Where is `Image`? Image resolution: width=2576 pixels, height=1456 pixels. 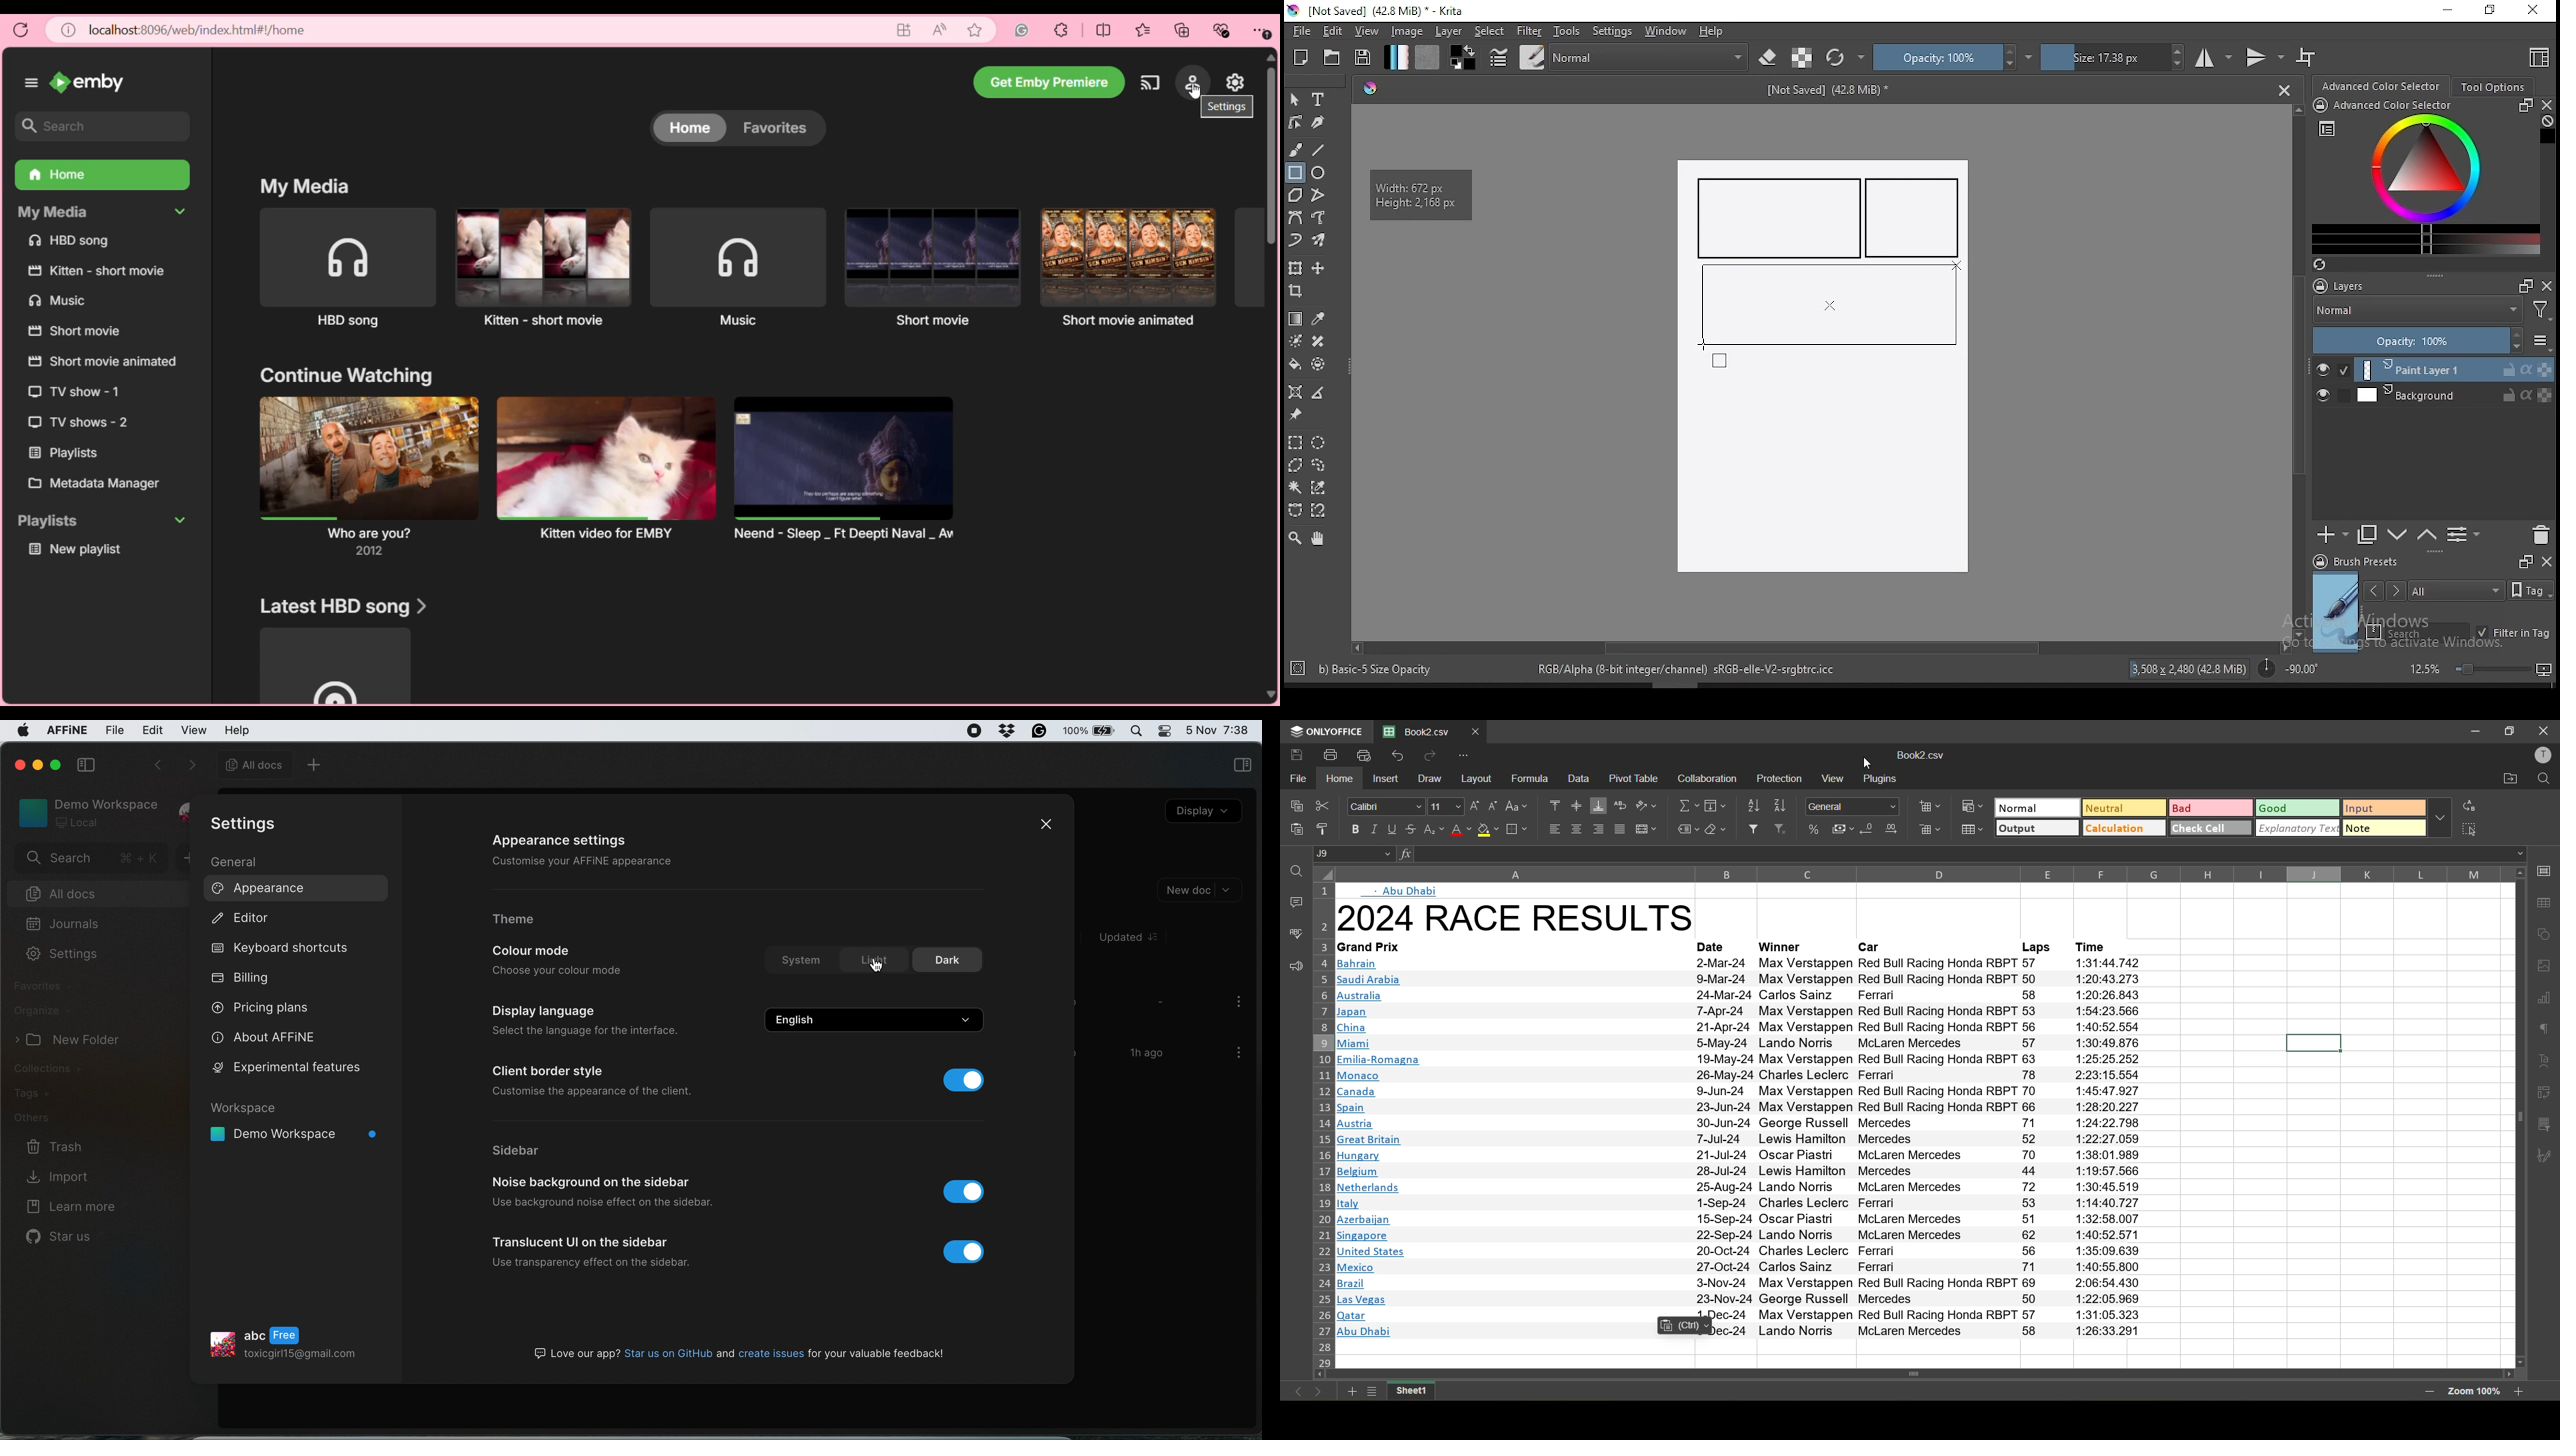 Image is located at coordinates (1821, 468).